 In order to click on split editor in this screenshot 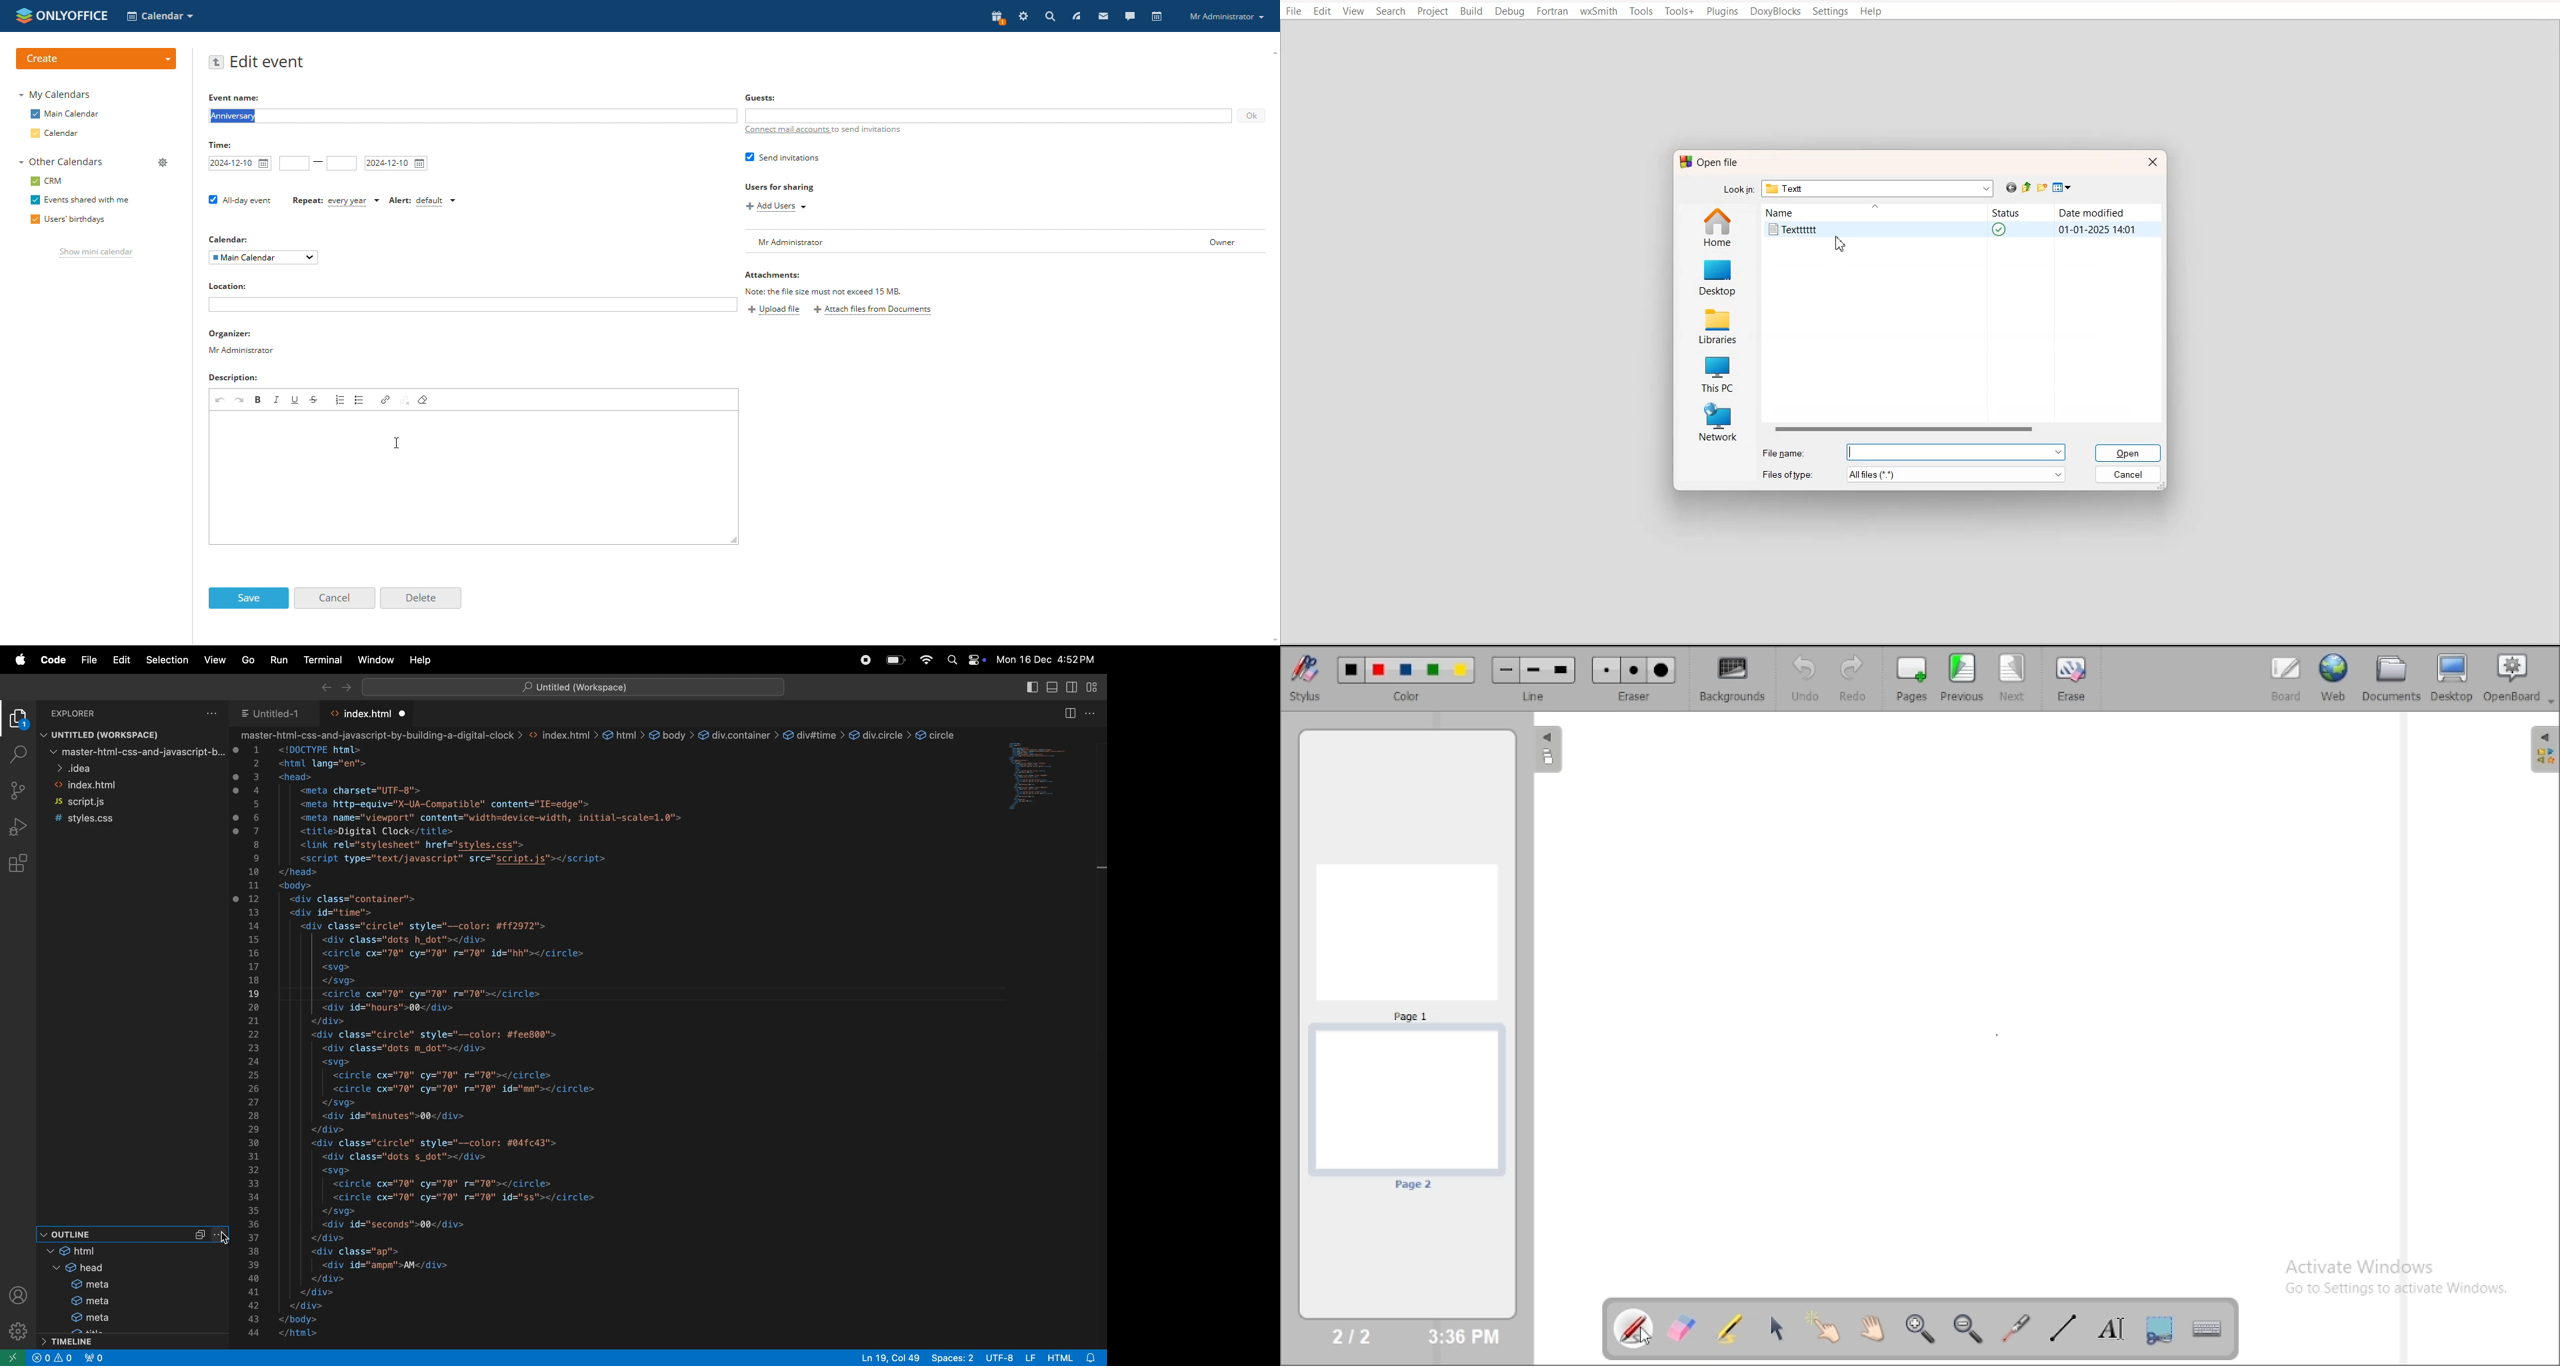, I will do `click(1069, 713)`.